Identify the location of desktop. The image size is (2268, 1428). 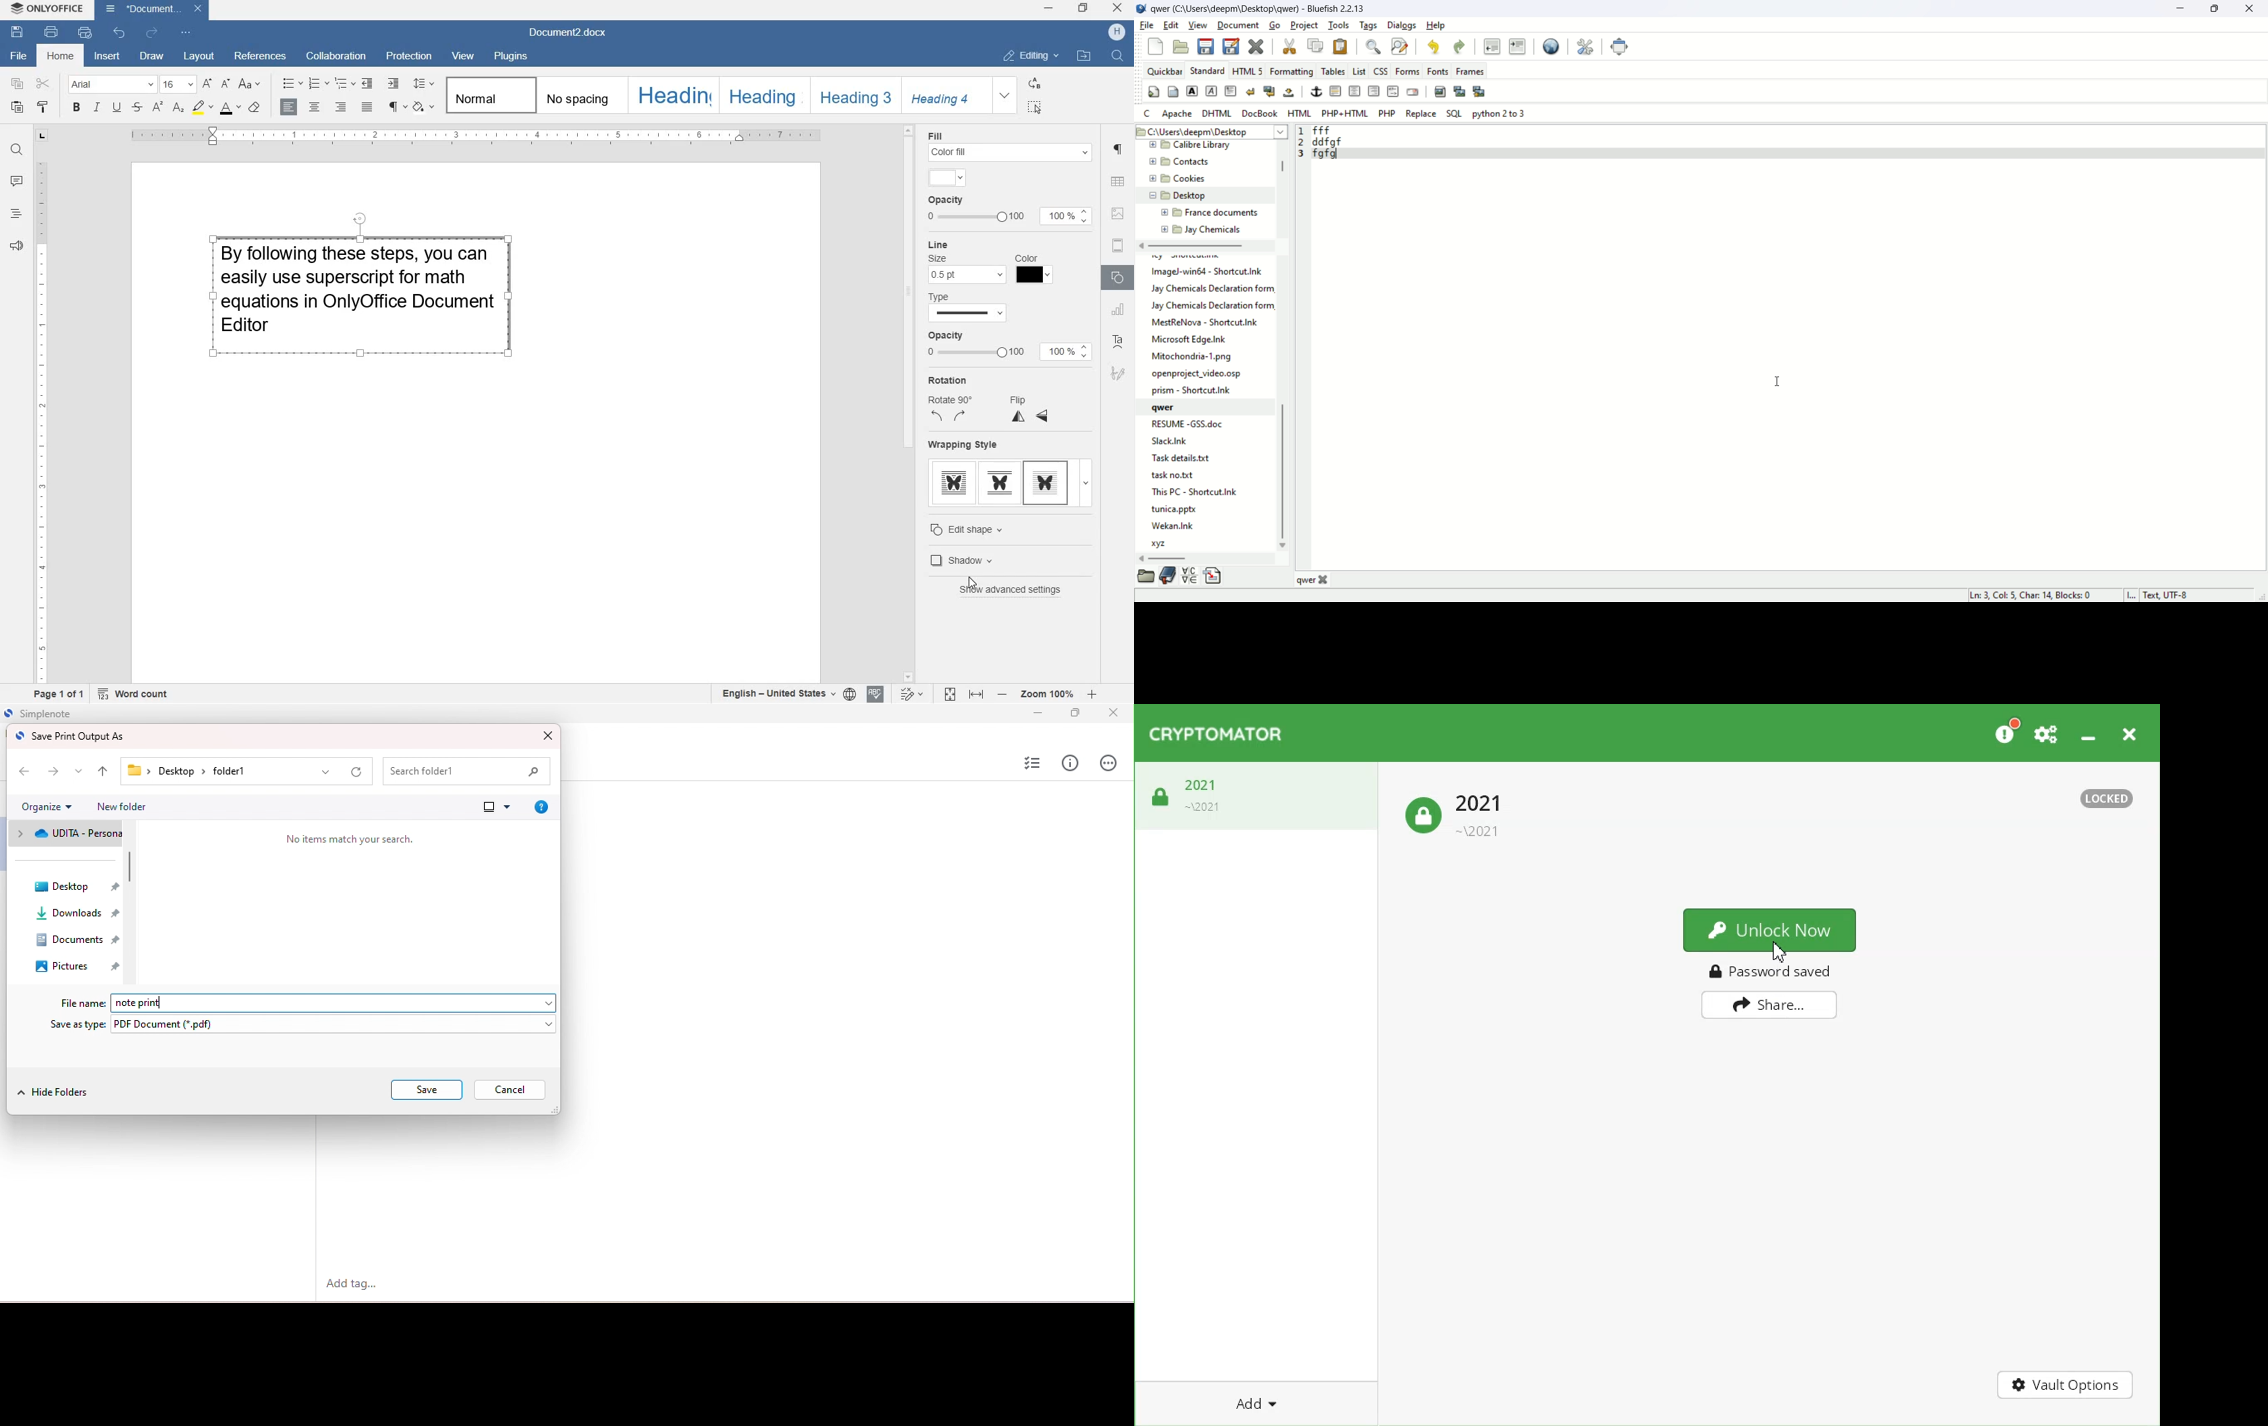
(1179, 194).